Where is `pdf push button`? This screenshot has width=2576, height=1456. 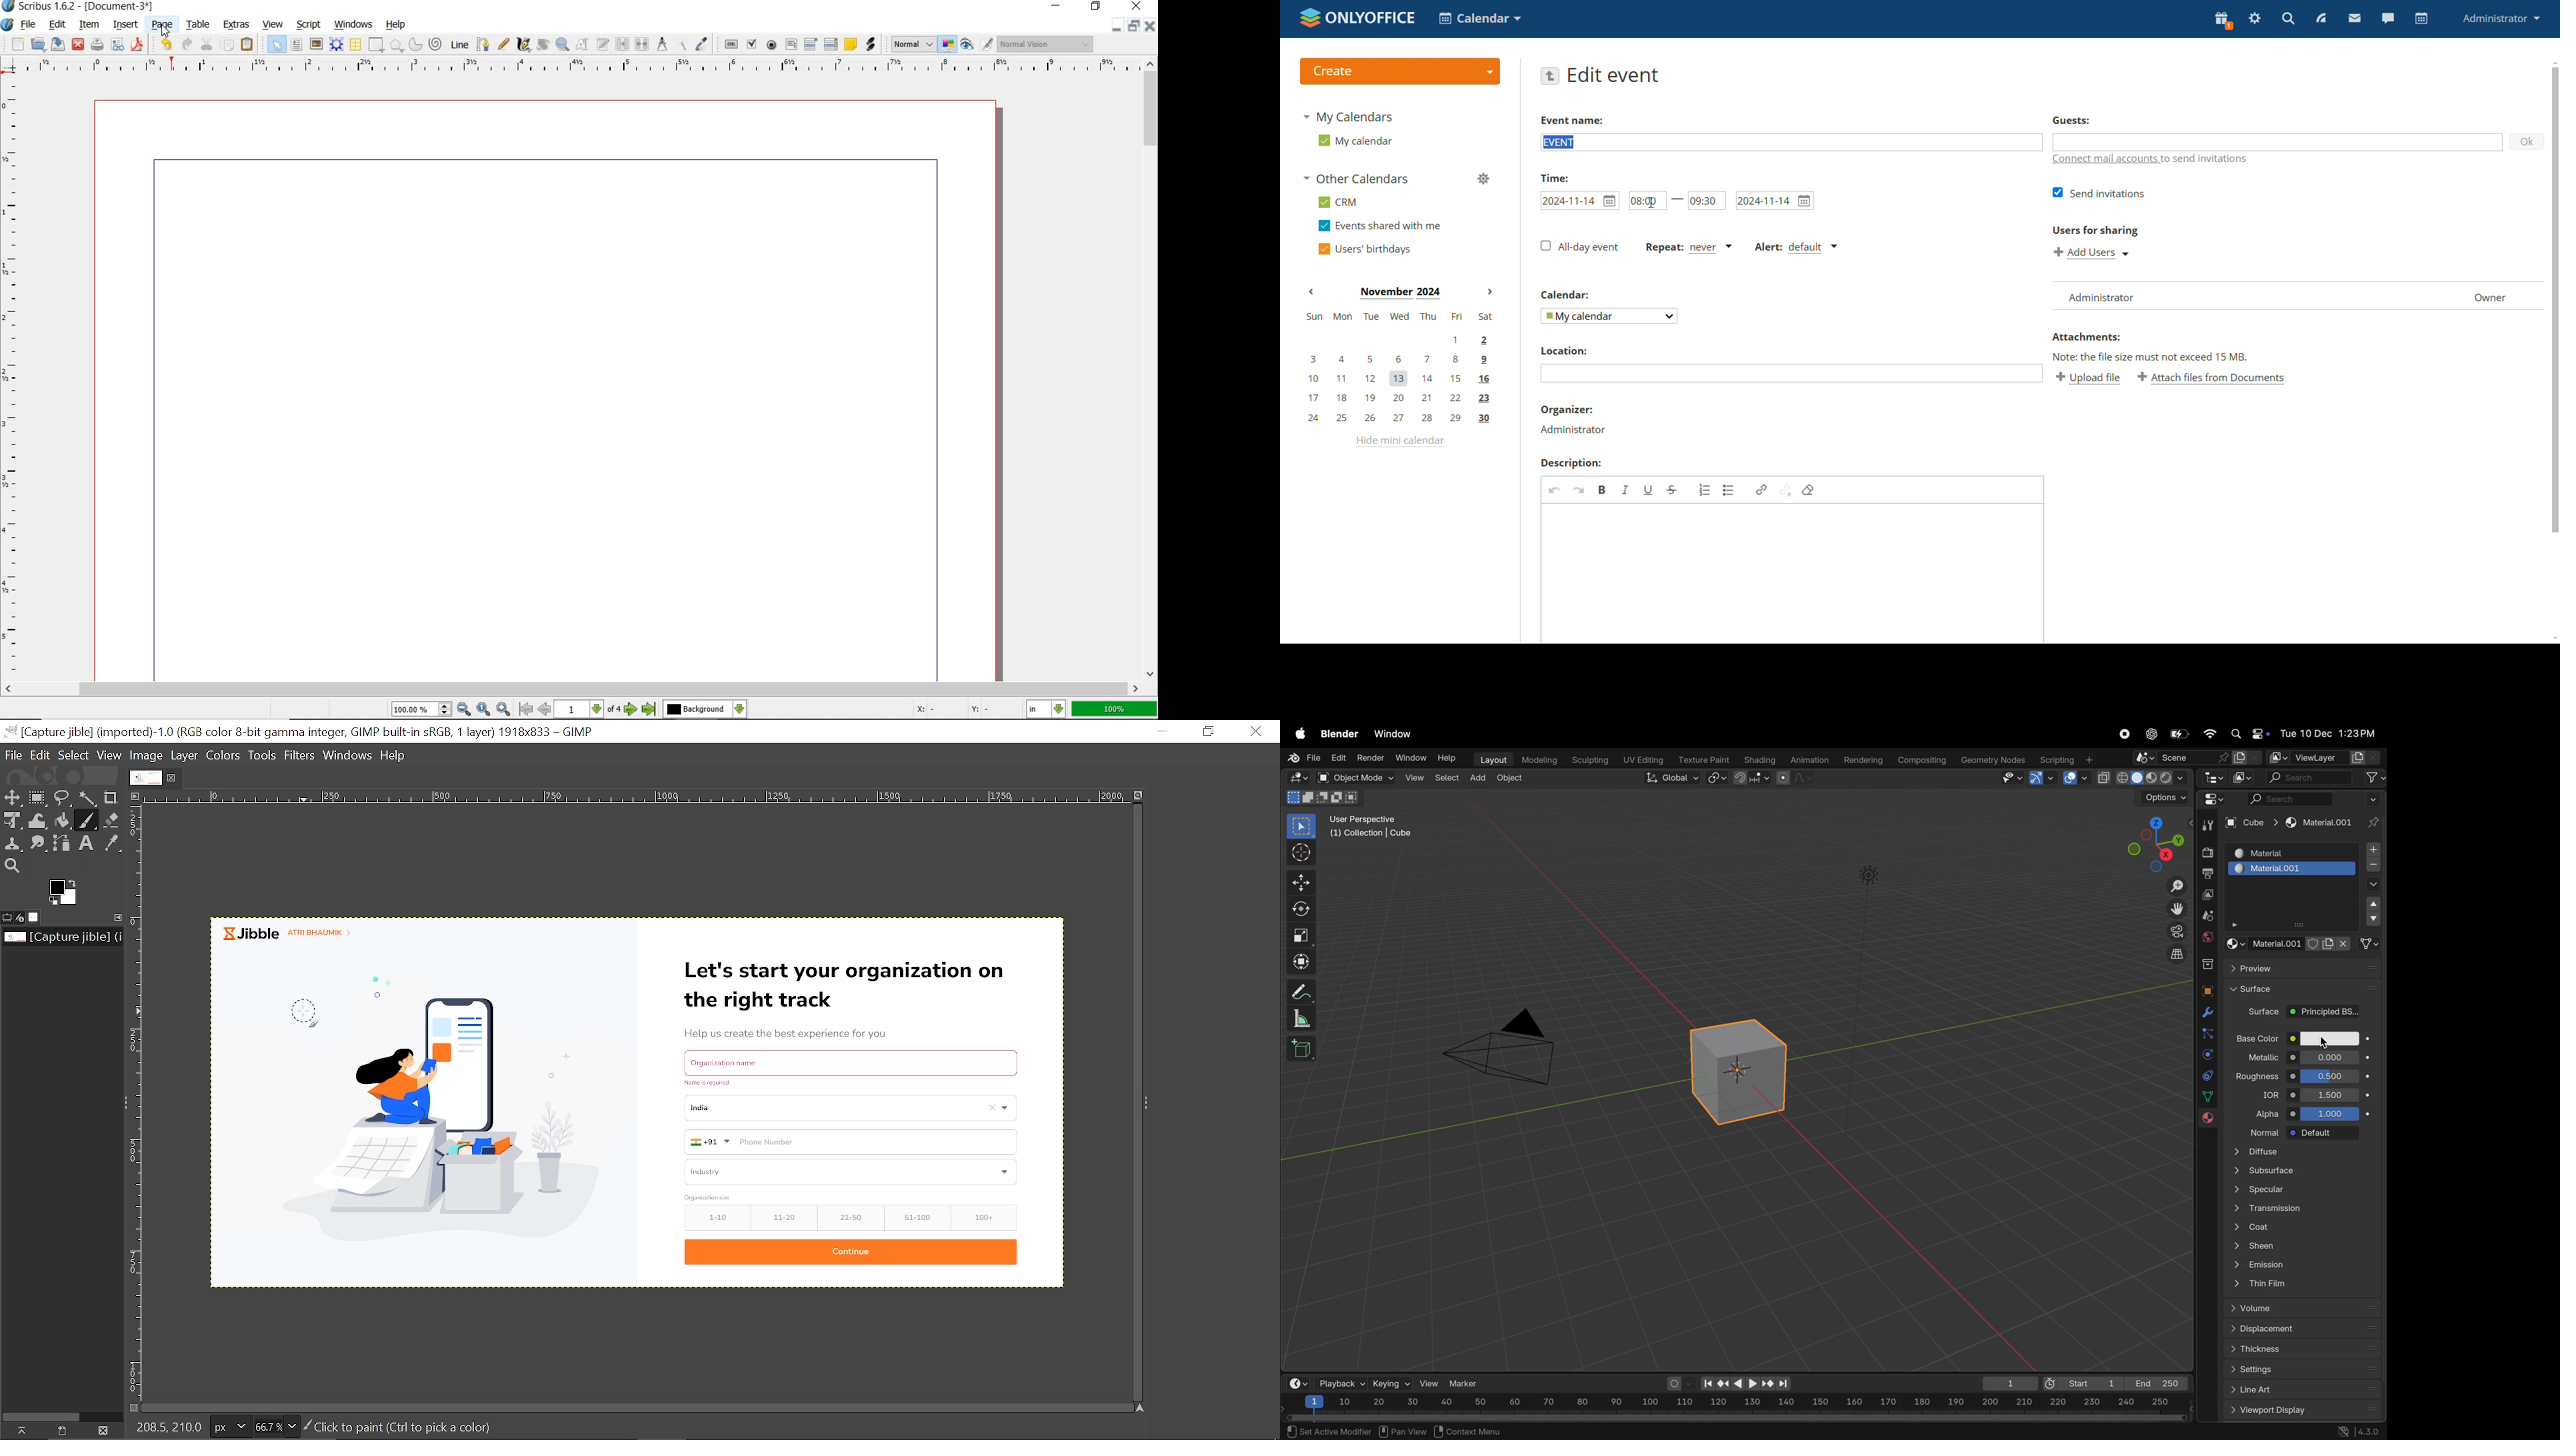
pdf push button is located at coordinates (730, 44).